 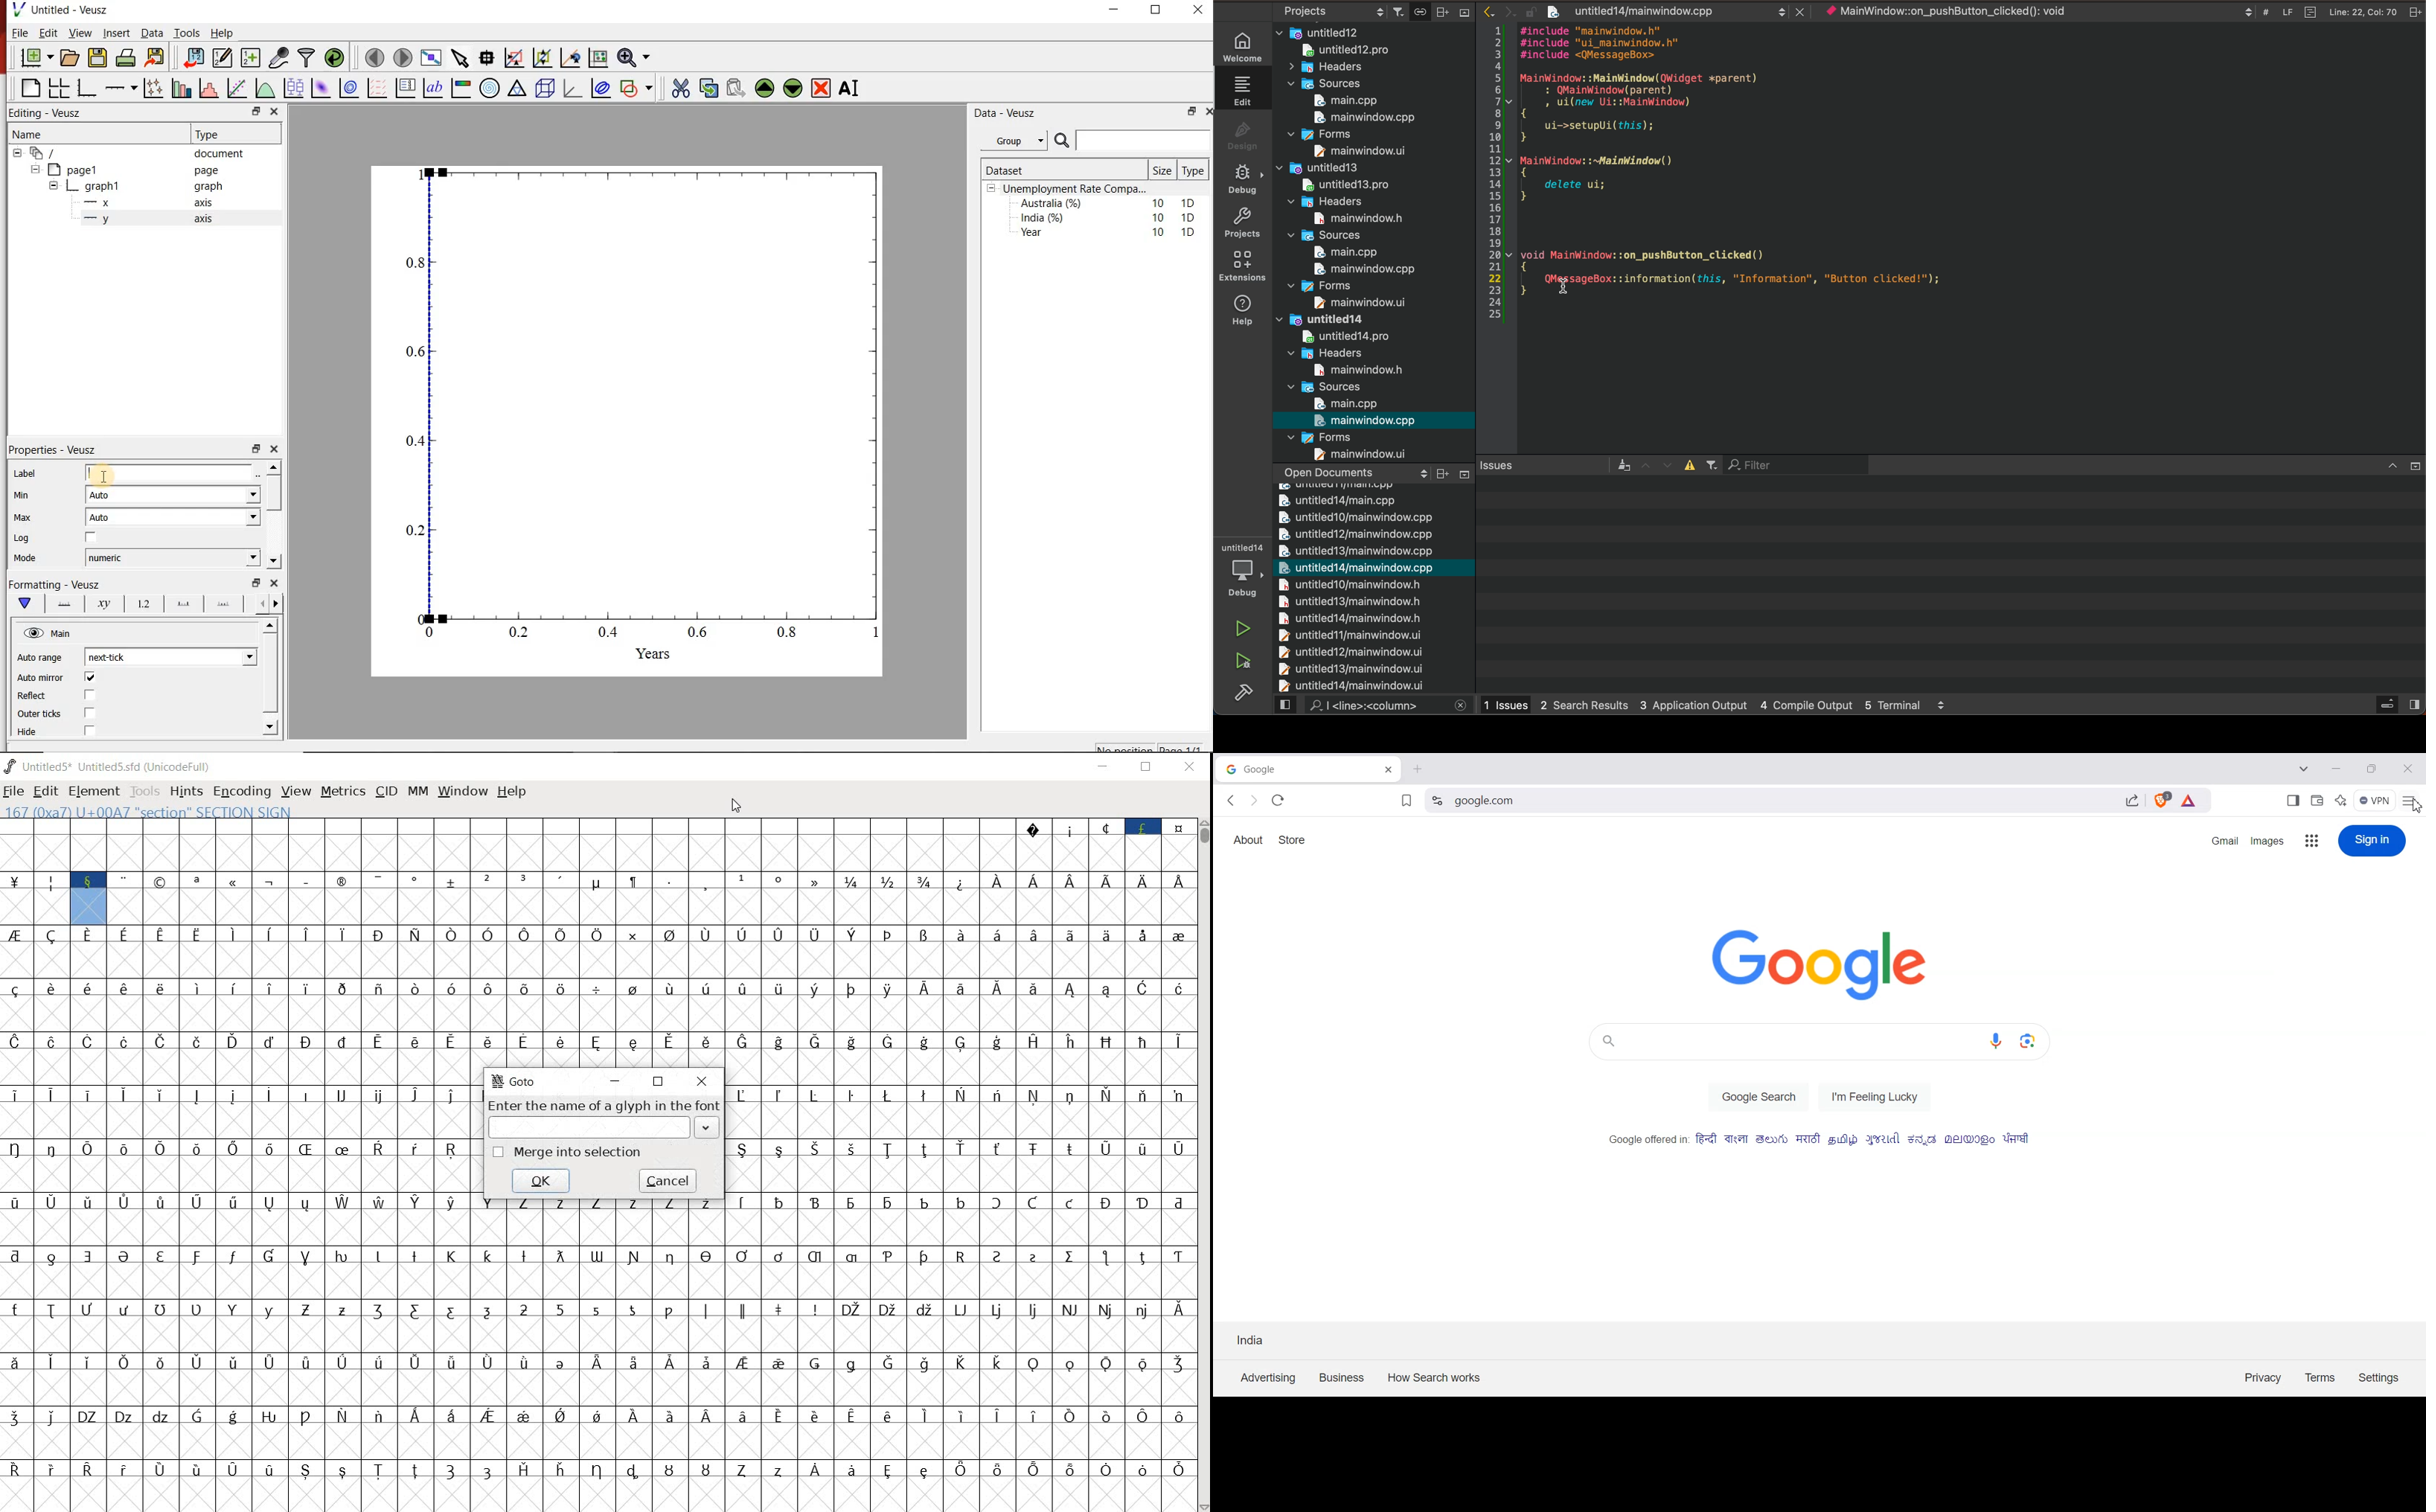 What do you see at coordinates (2325, 12) in the screenshot?
I see `file logs` at bounding box center [2325, 12].